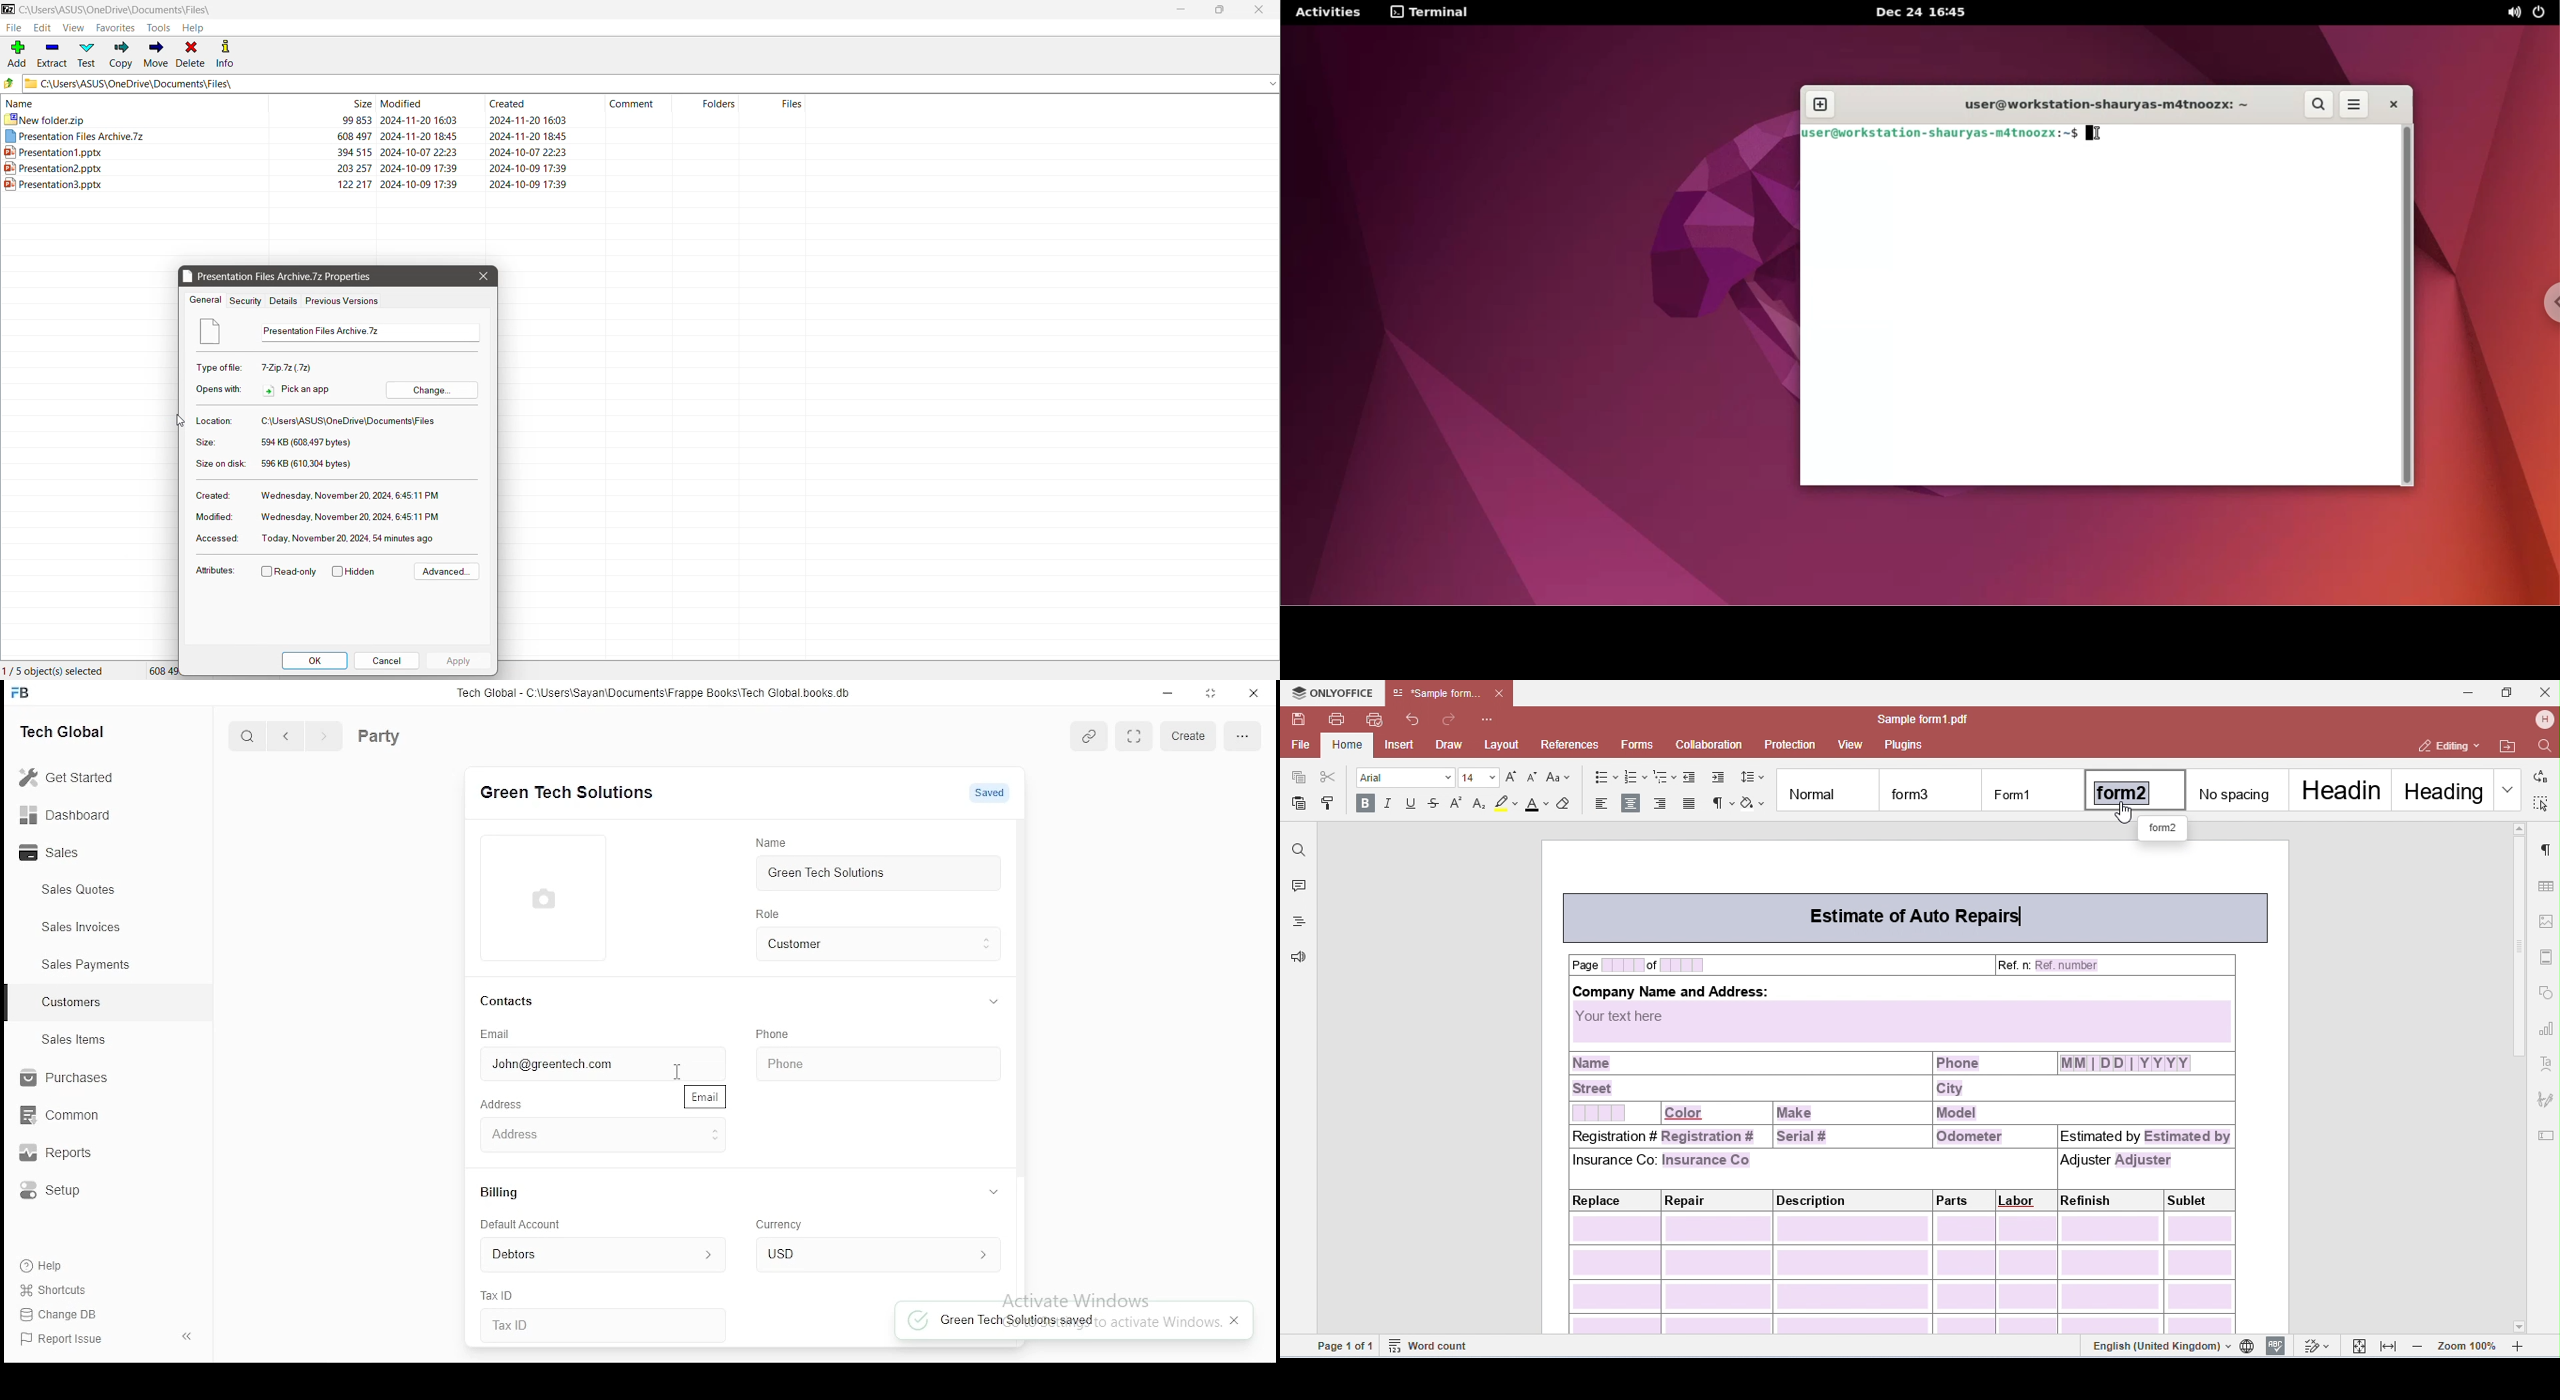 The image size is (2576, 1400). What do you see at coordinates (994, 793) in the screenshot?
I see `draft` at bounding box center [994, 793].